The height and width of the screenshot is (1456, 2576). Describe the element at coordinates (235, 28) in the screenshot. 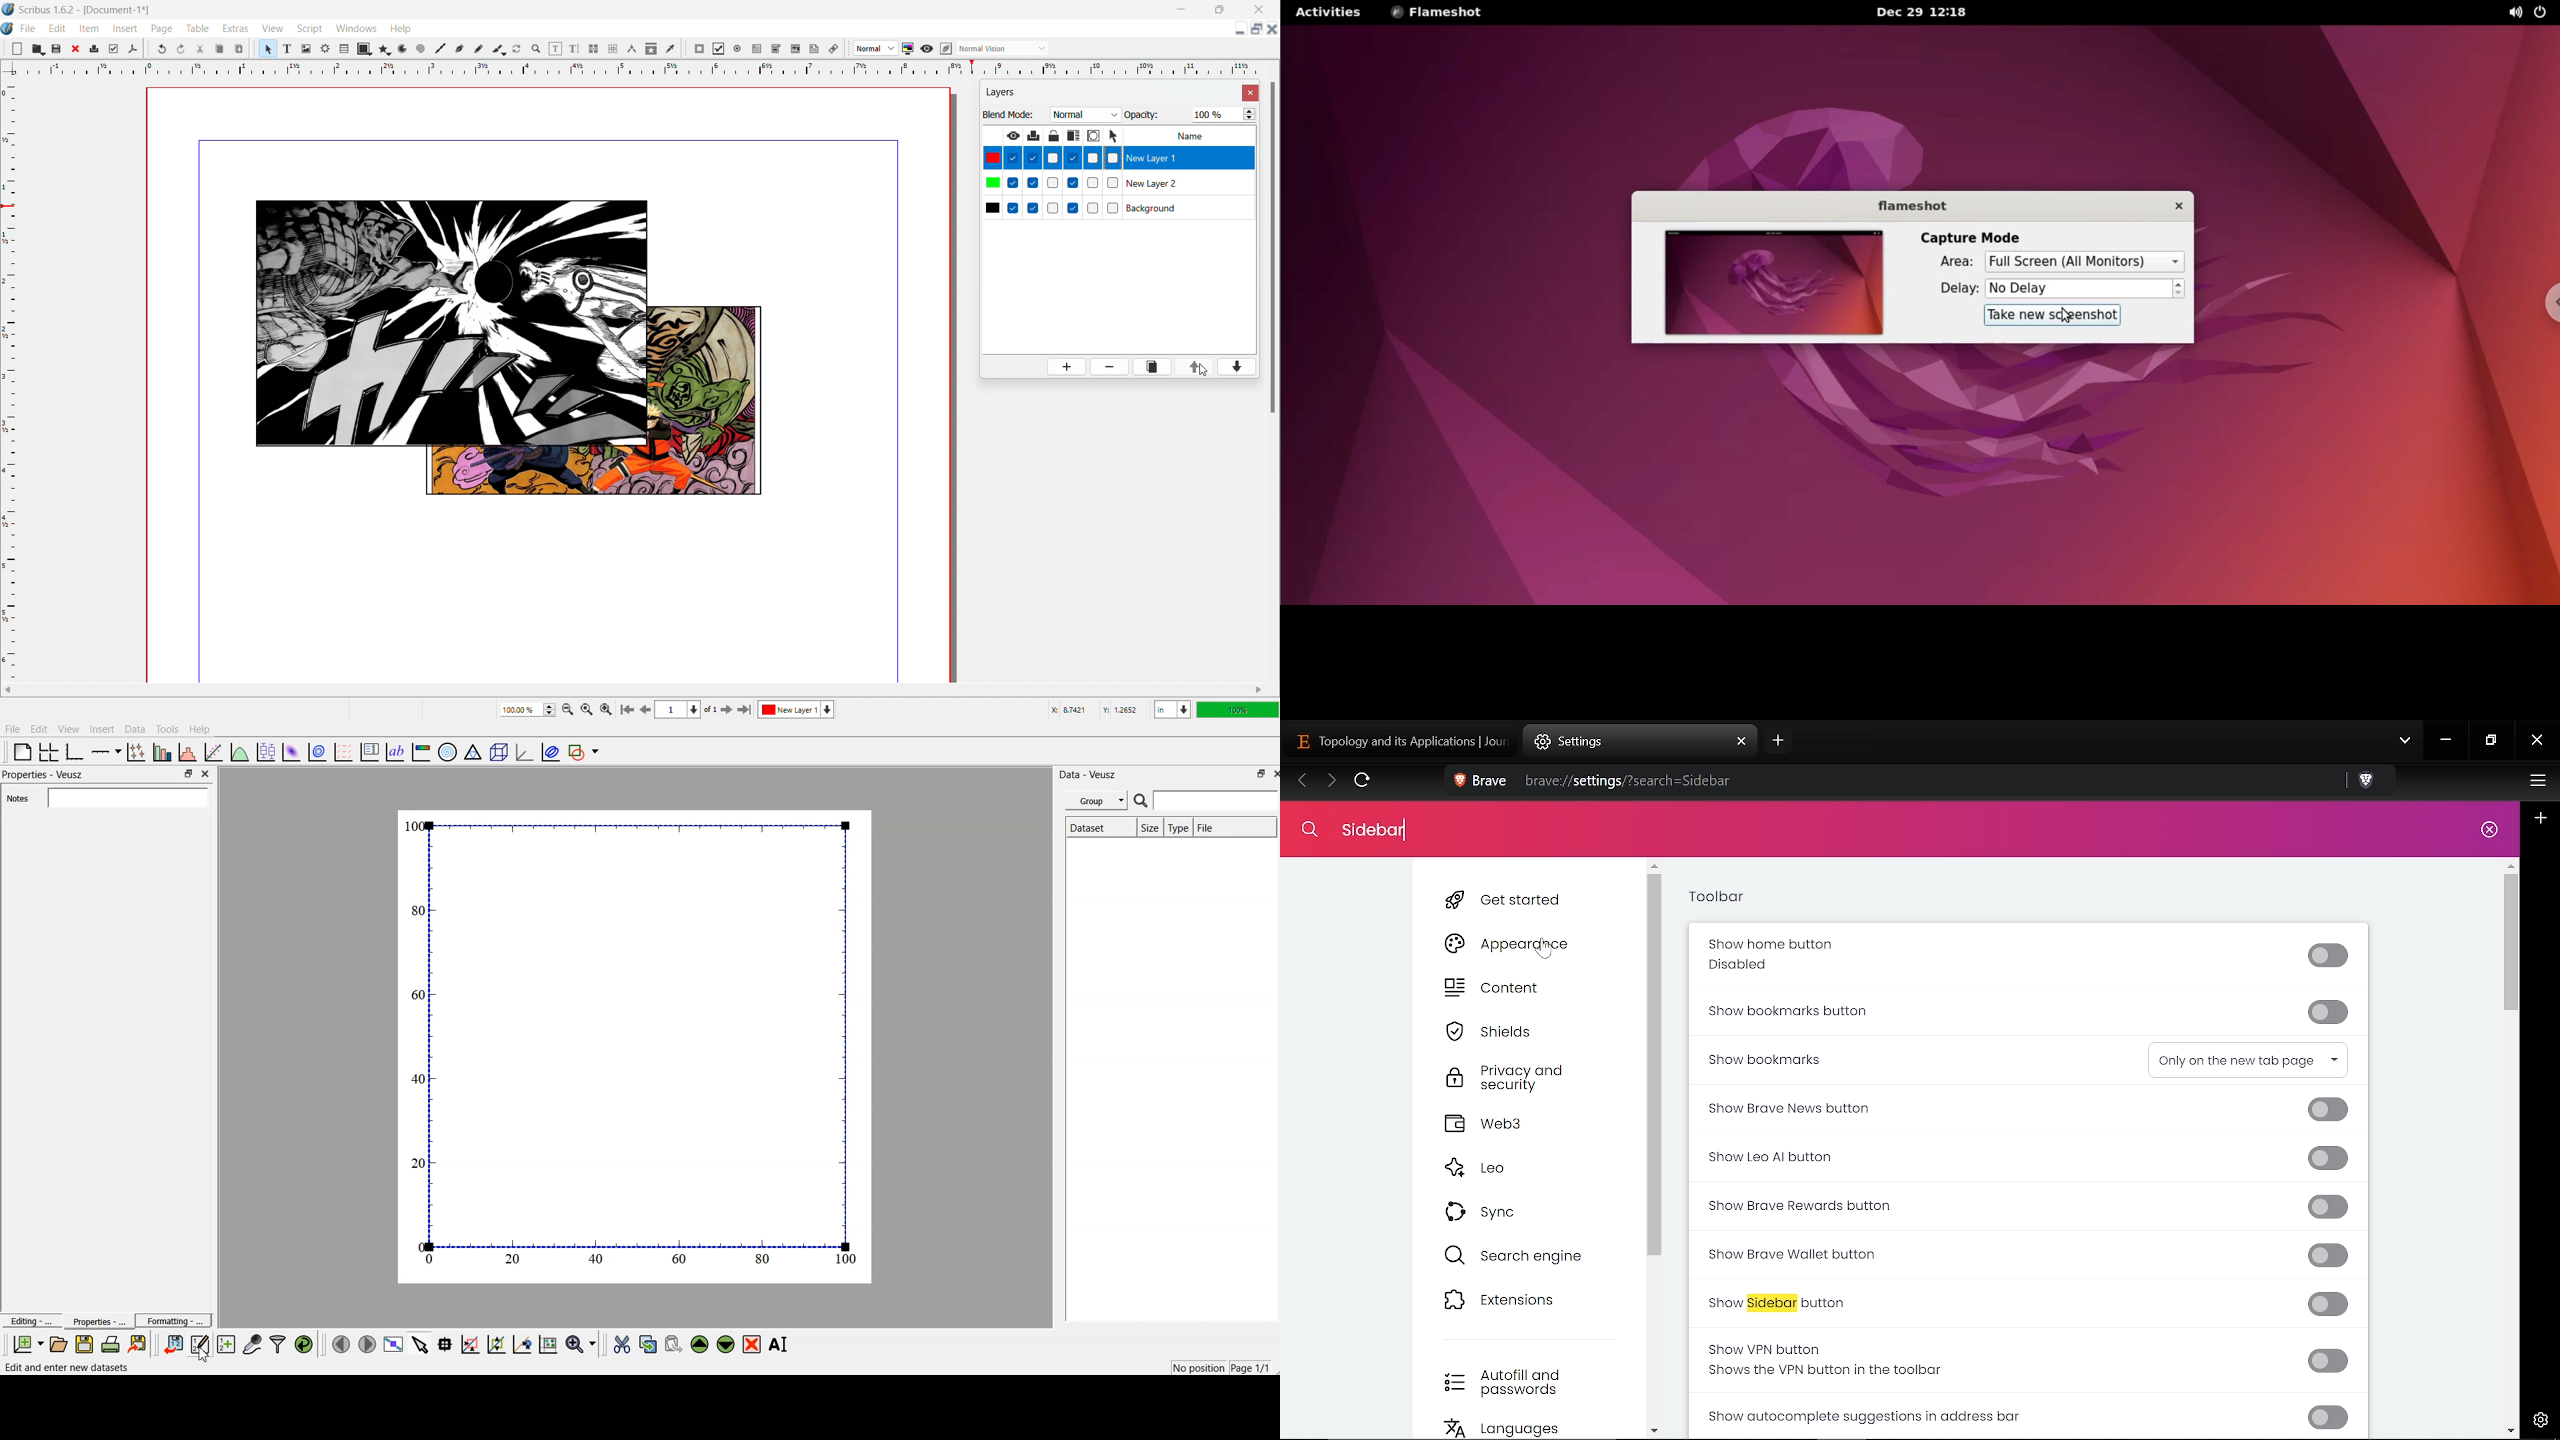

I see `extras` at that location.